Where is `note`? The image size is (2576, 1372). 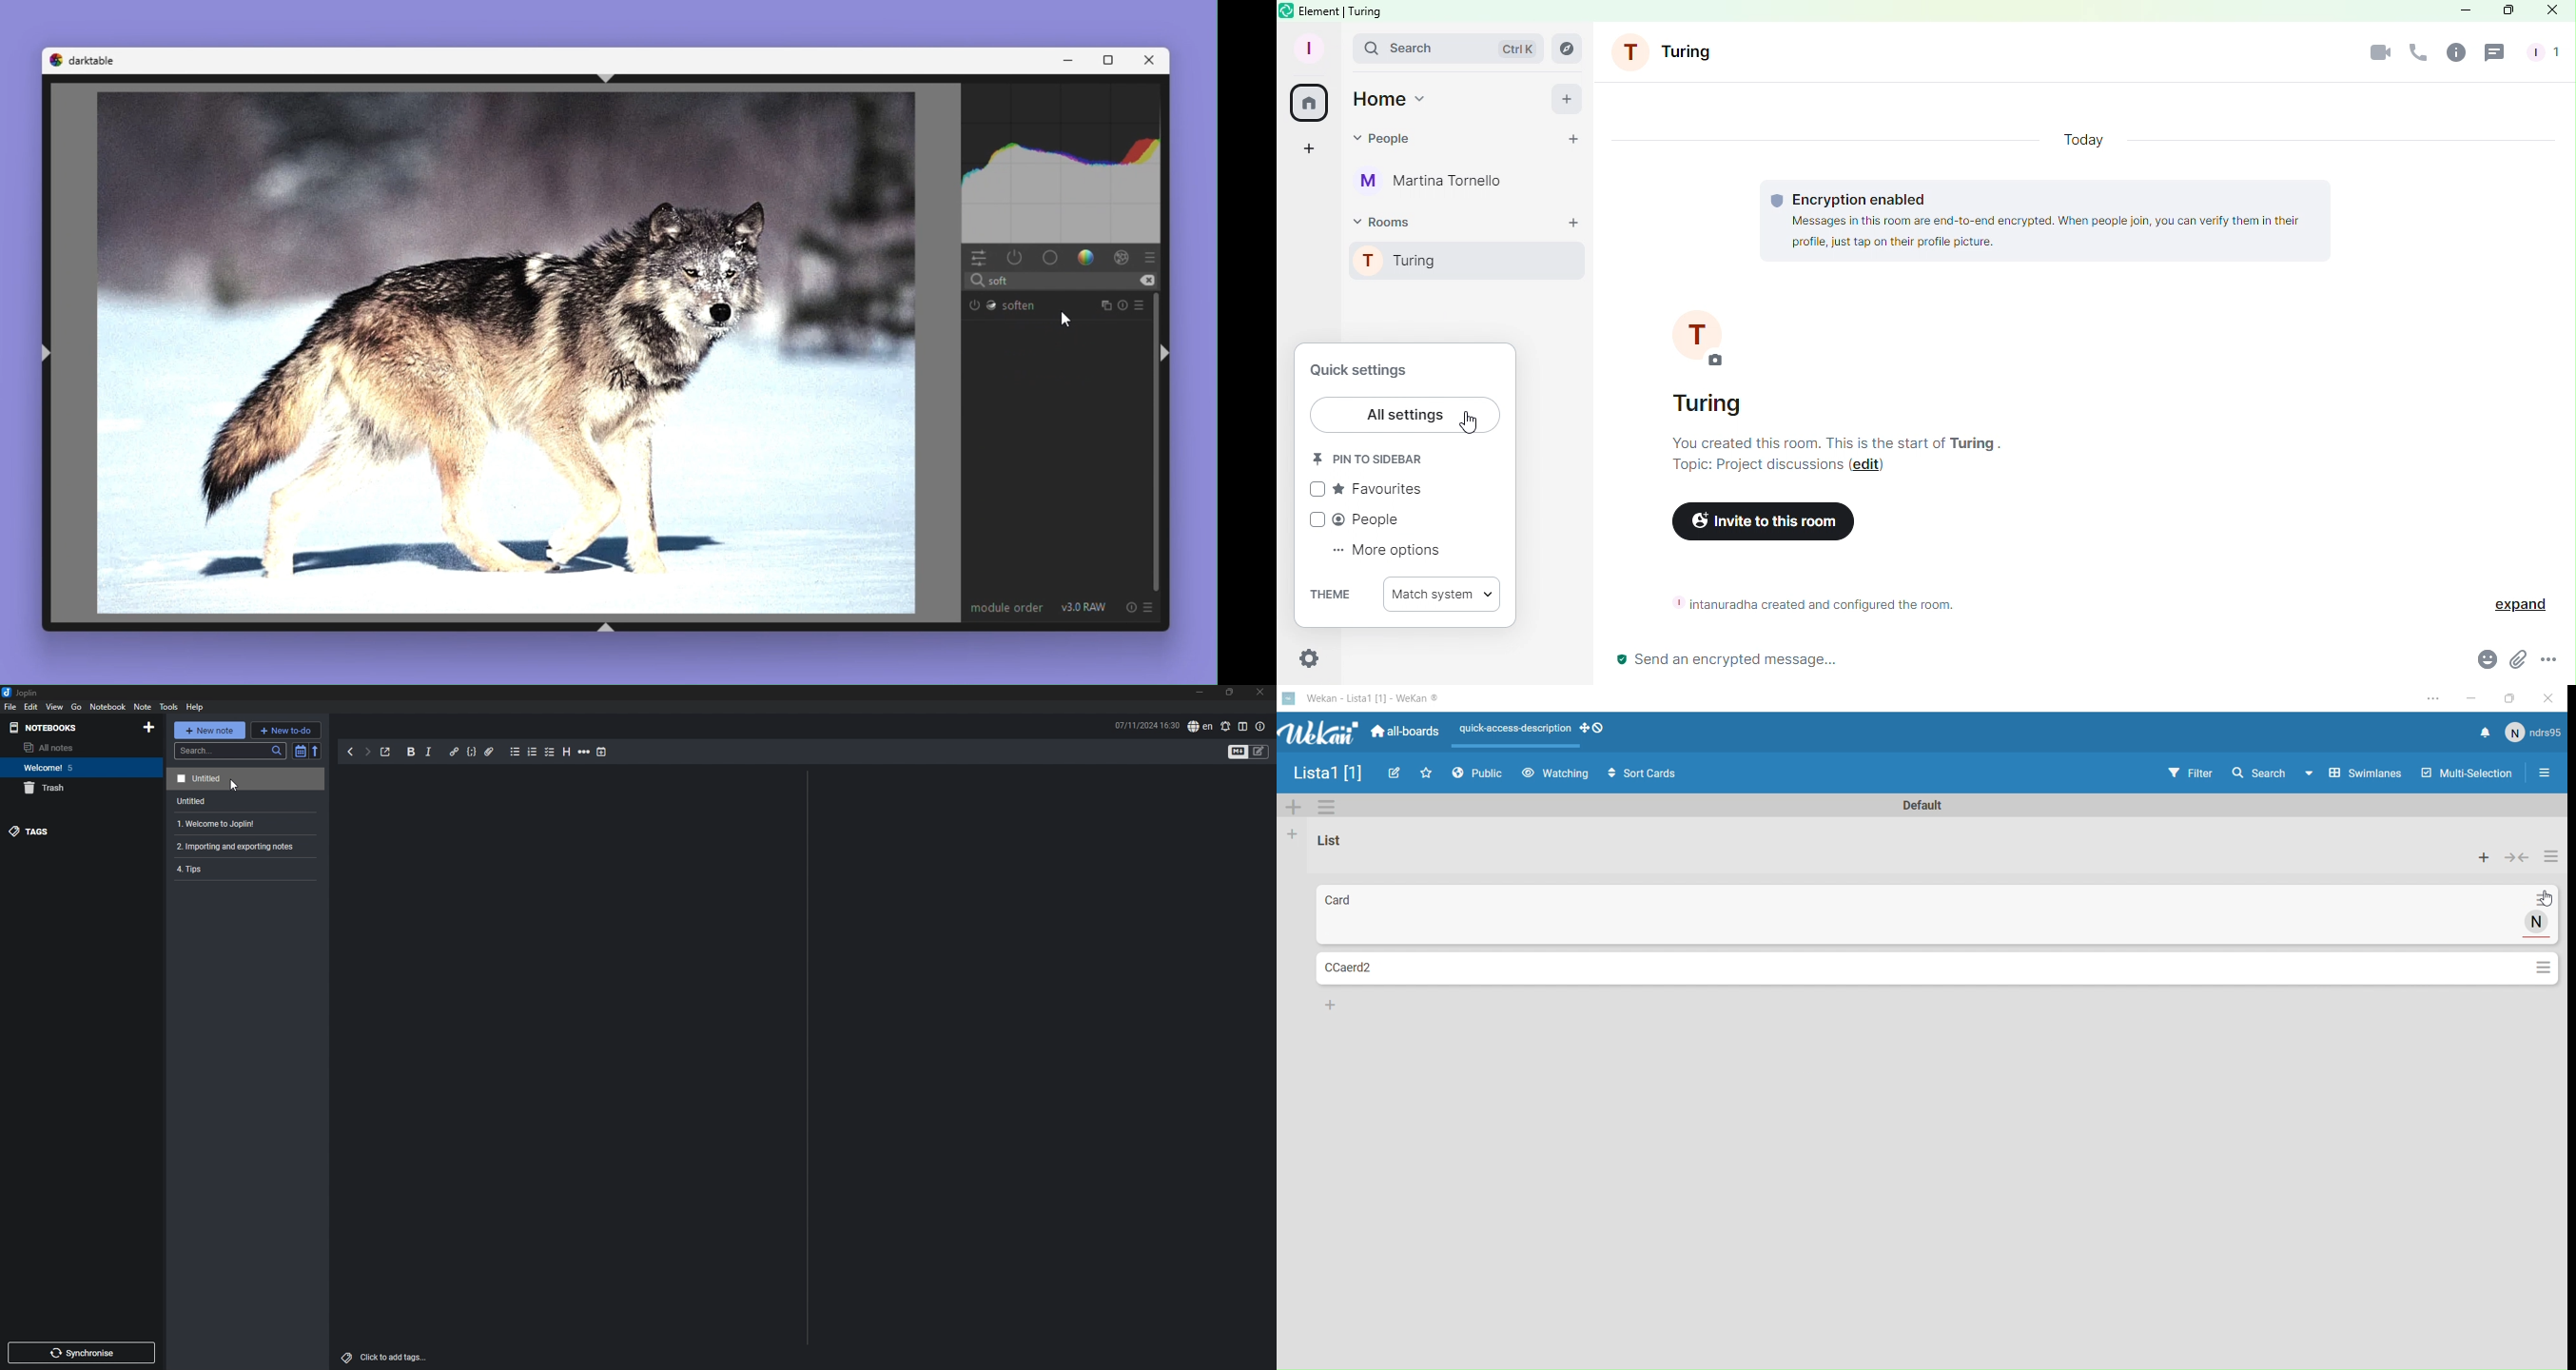
note is located at coordinates (243, 801).